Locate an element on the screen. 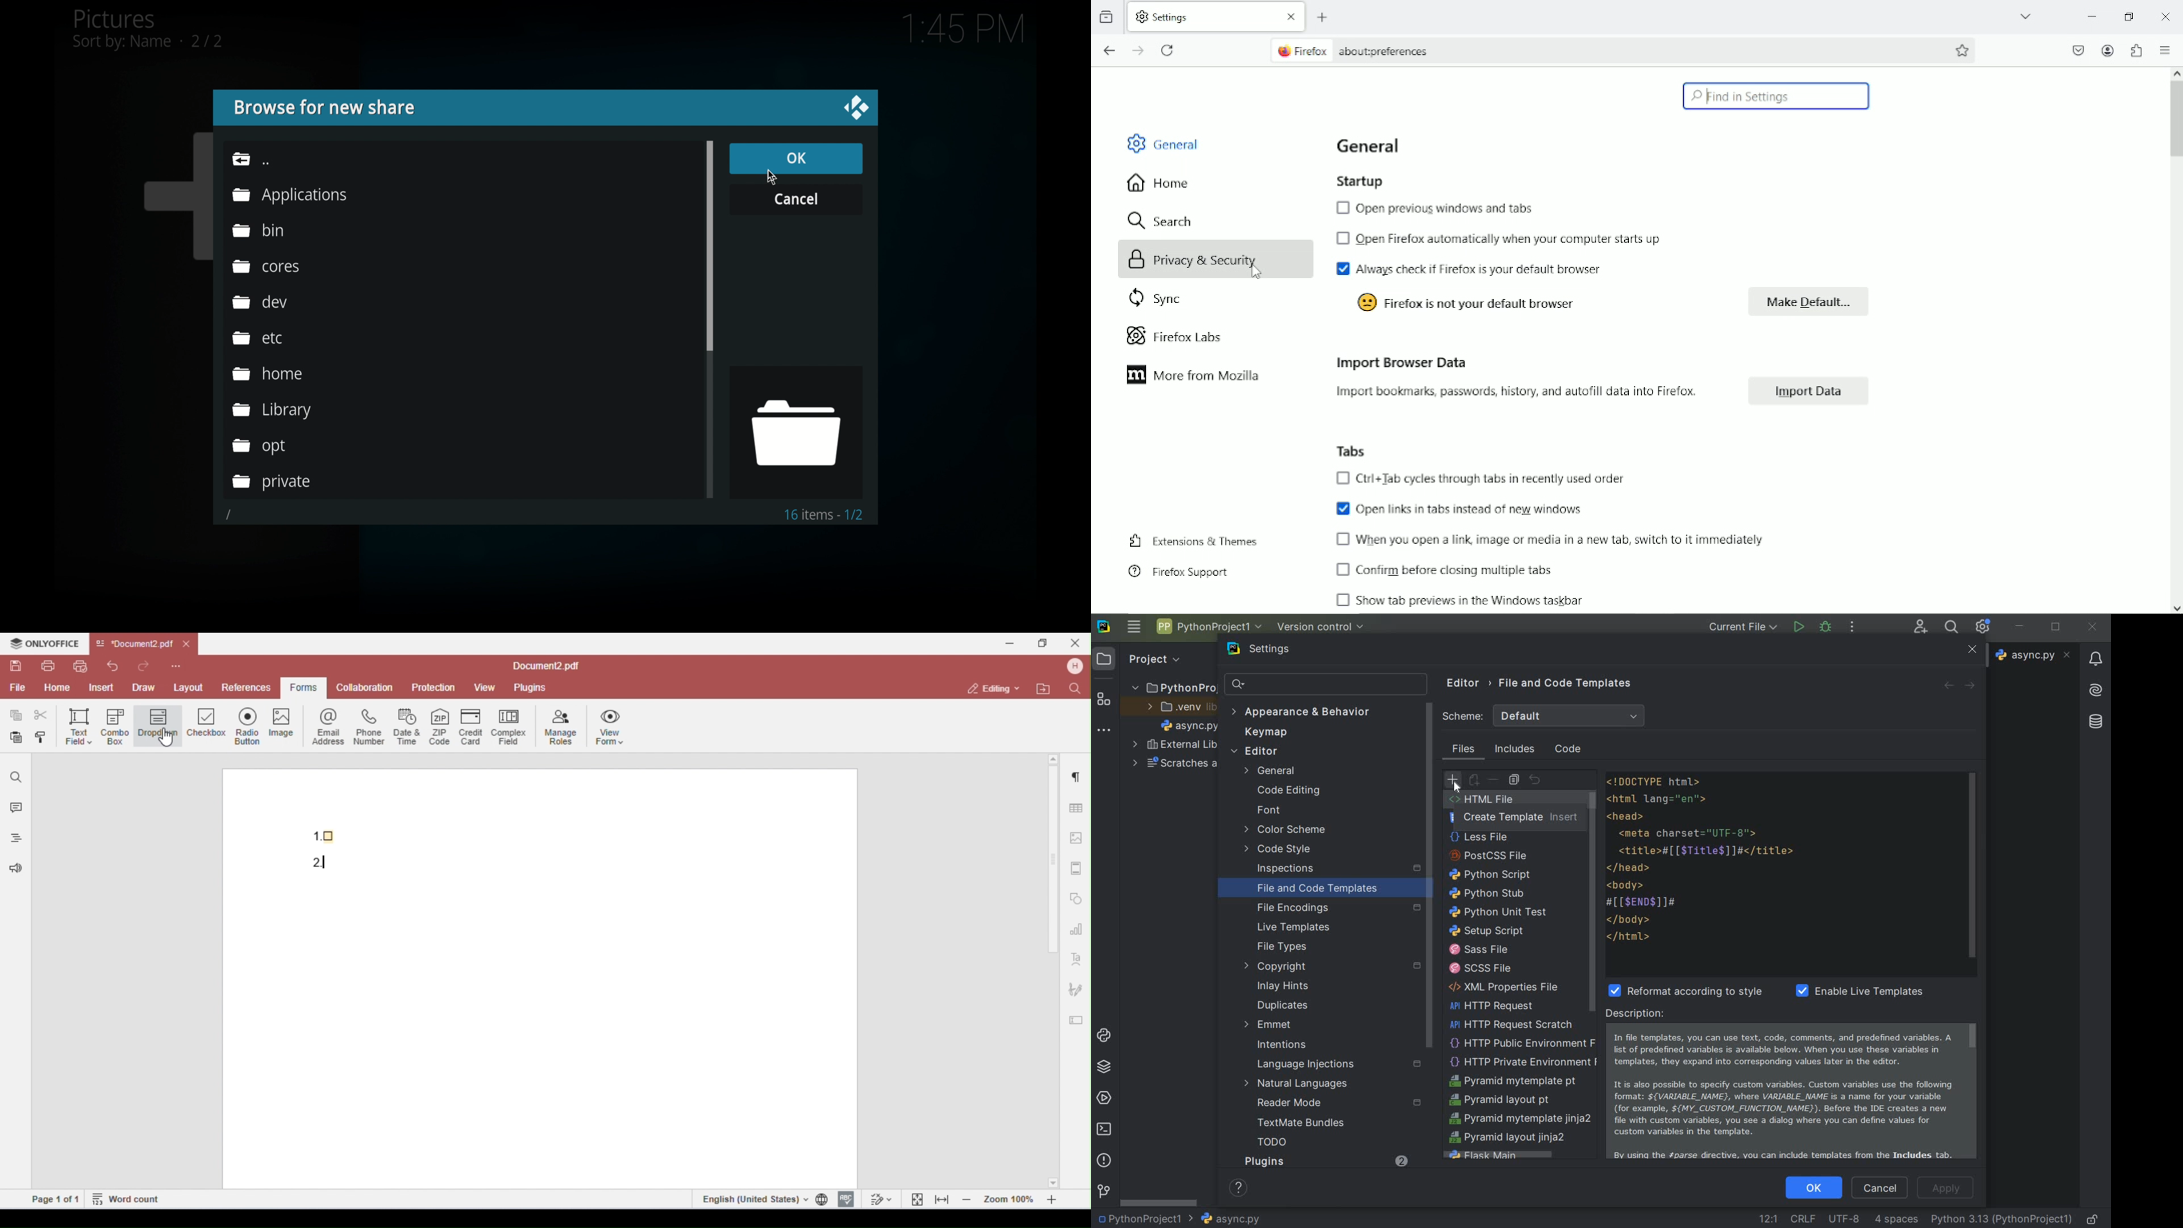 The height and width of the screenshot is (1232, 2184). dev is located at coordinates (260, 301).